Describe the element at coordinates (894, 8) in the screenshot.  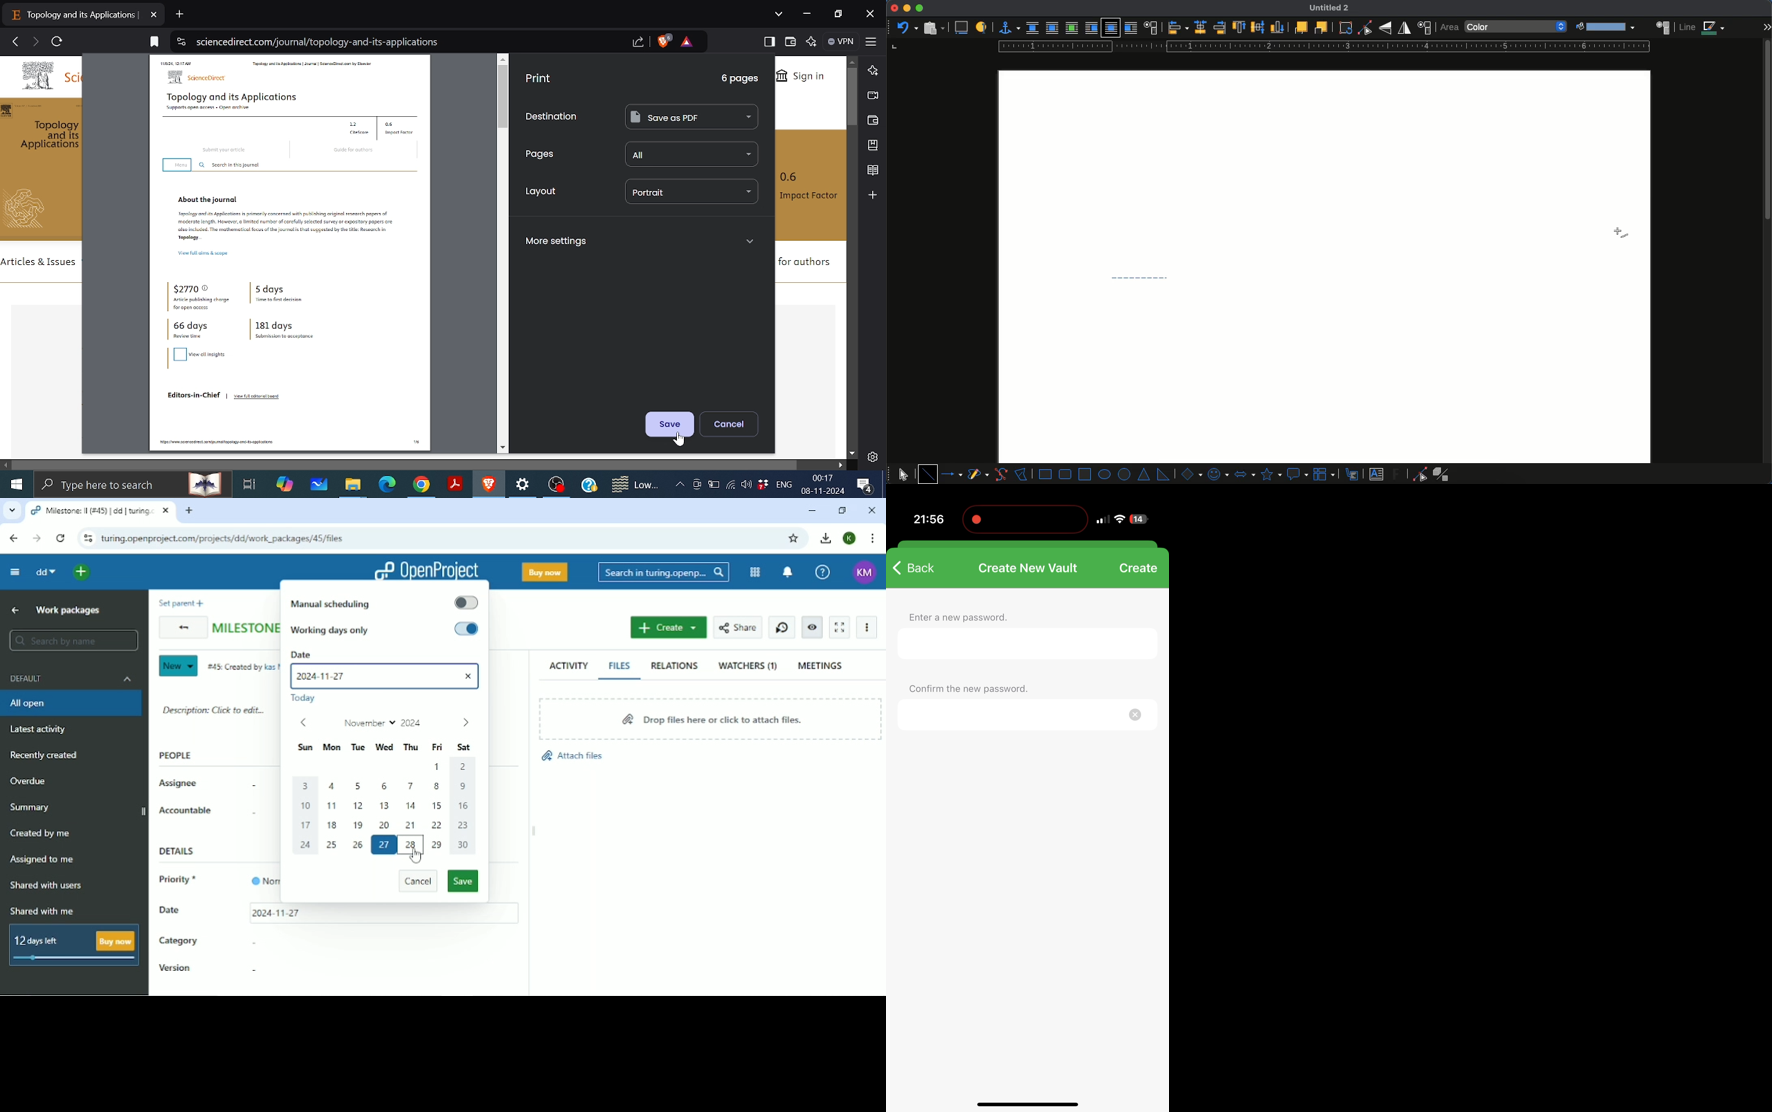
I see `close` at that location.